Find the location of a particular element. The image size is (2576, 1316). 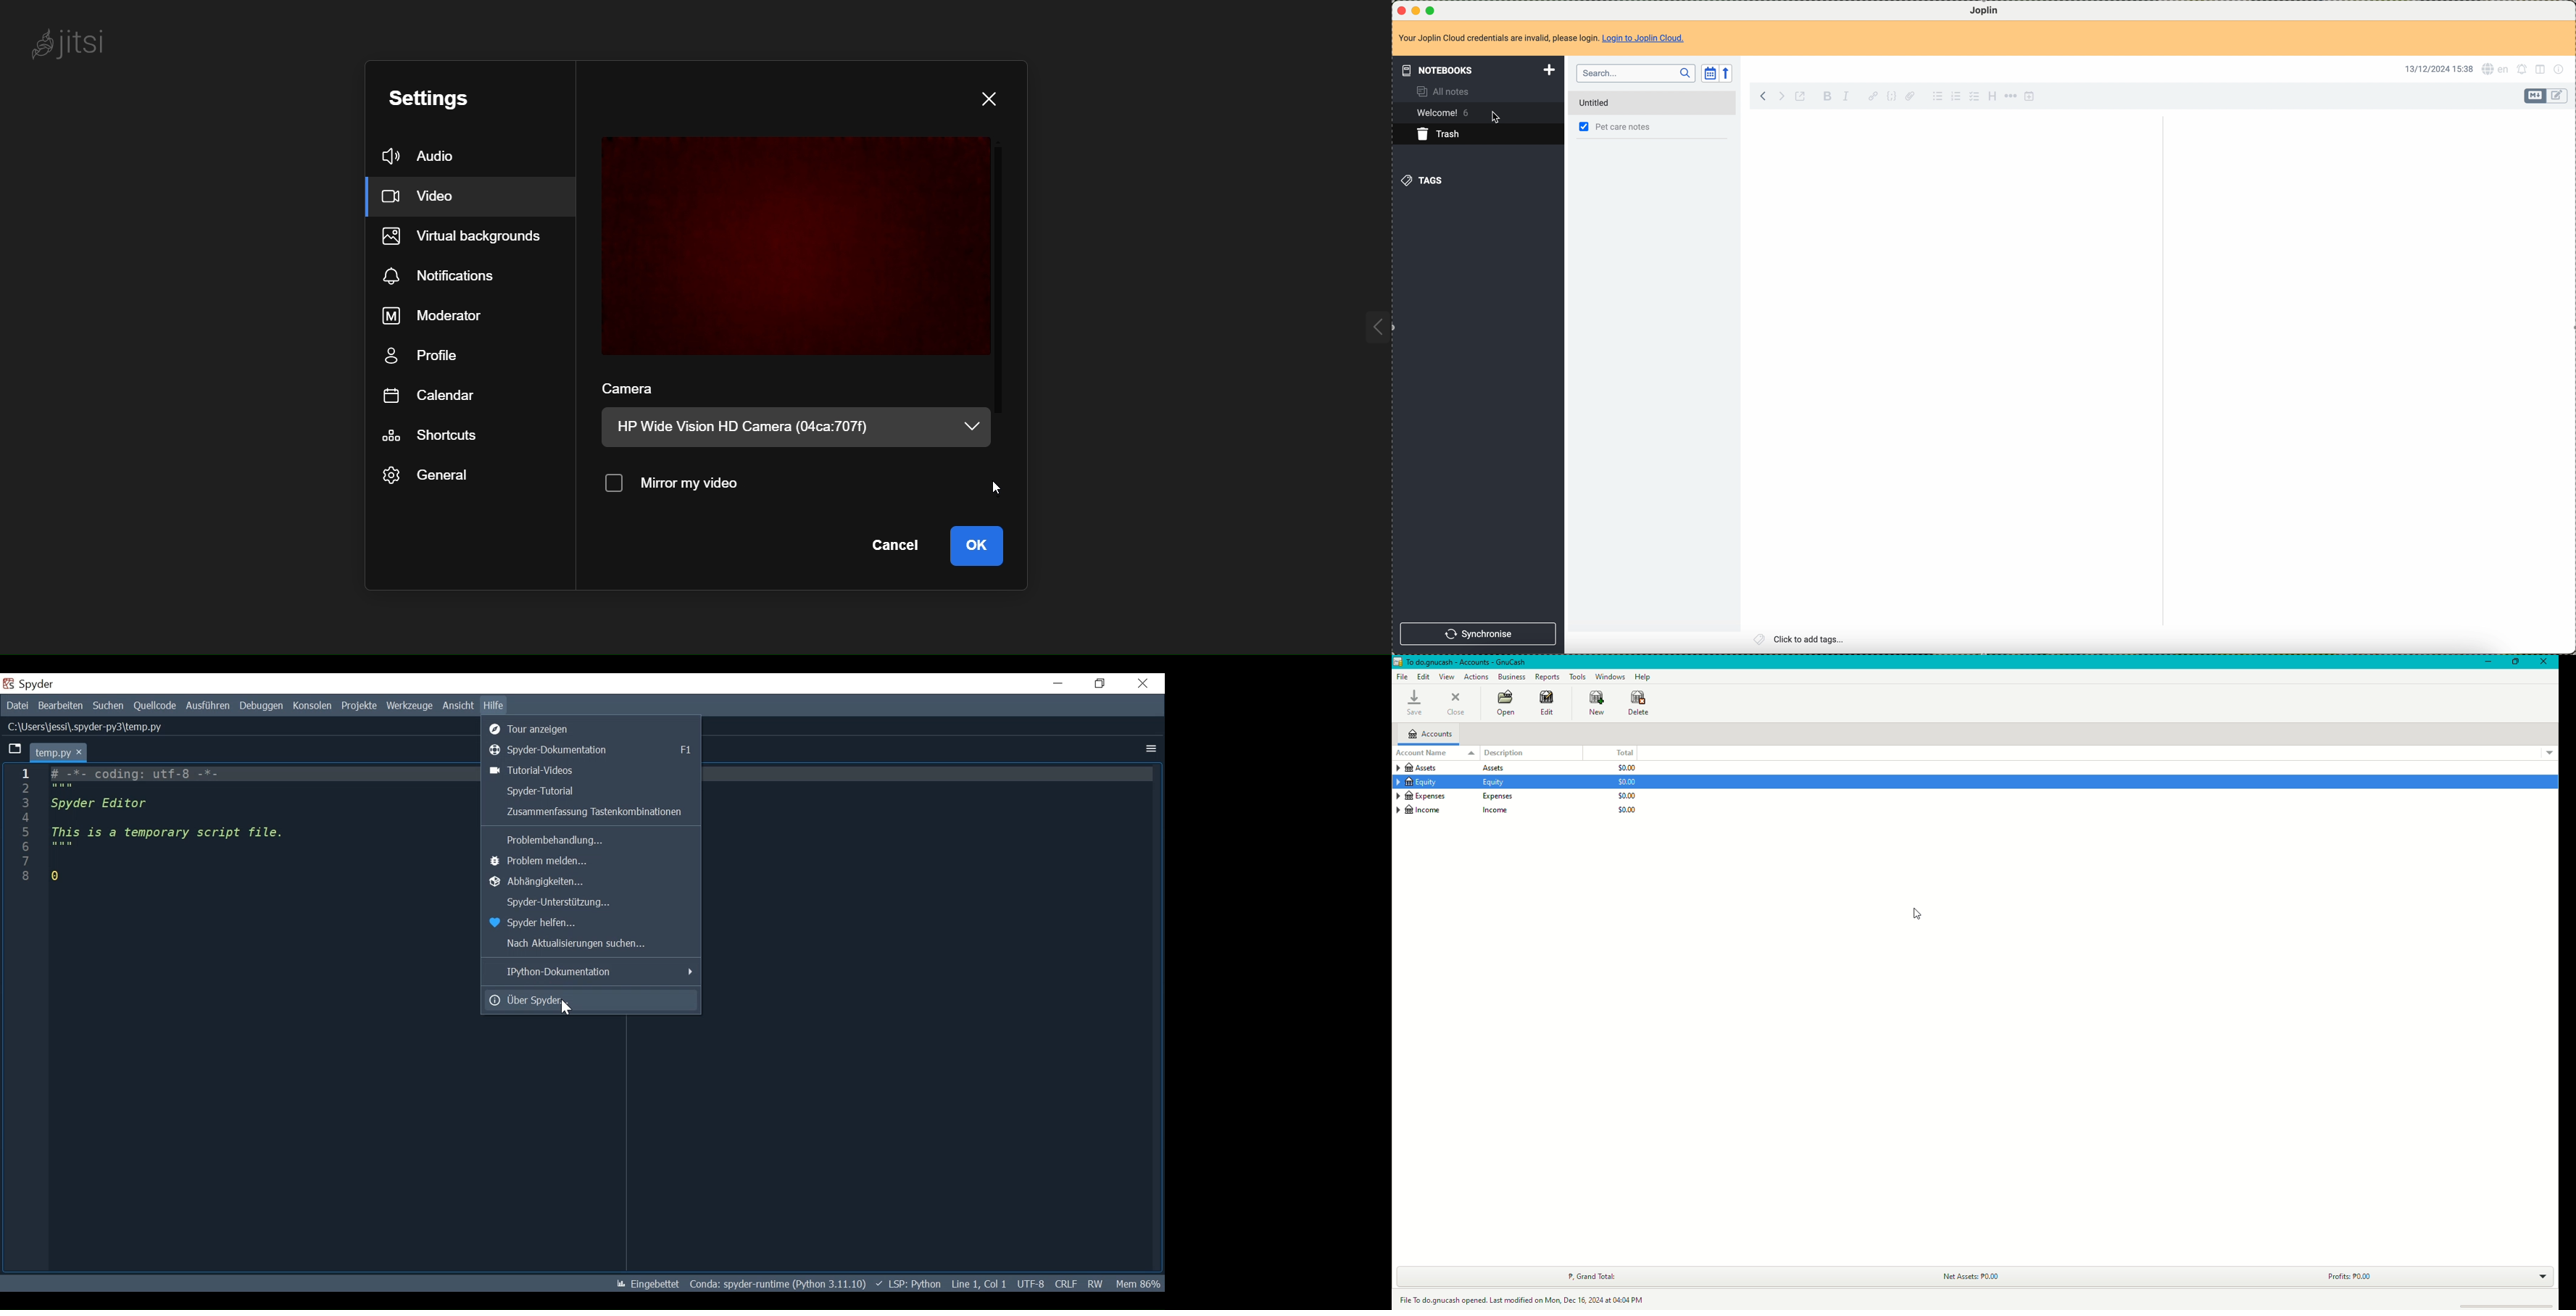

welcome is located at coordinates (1446, 113).